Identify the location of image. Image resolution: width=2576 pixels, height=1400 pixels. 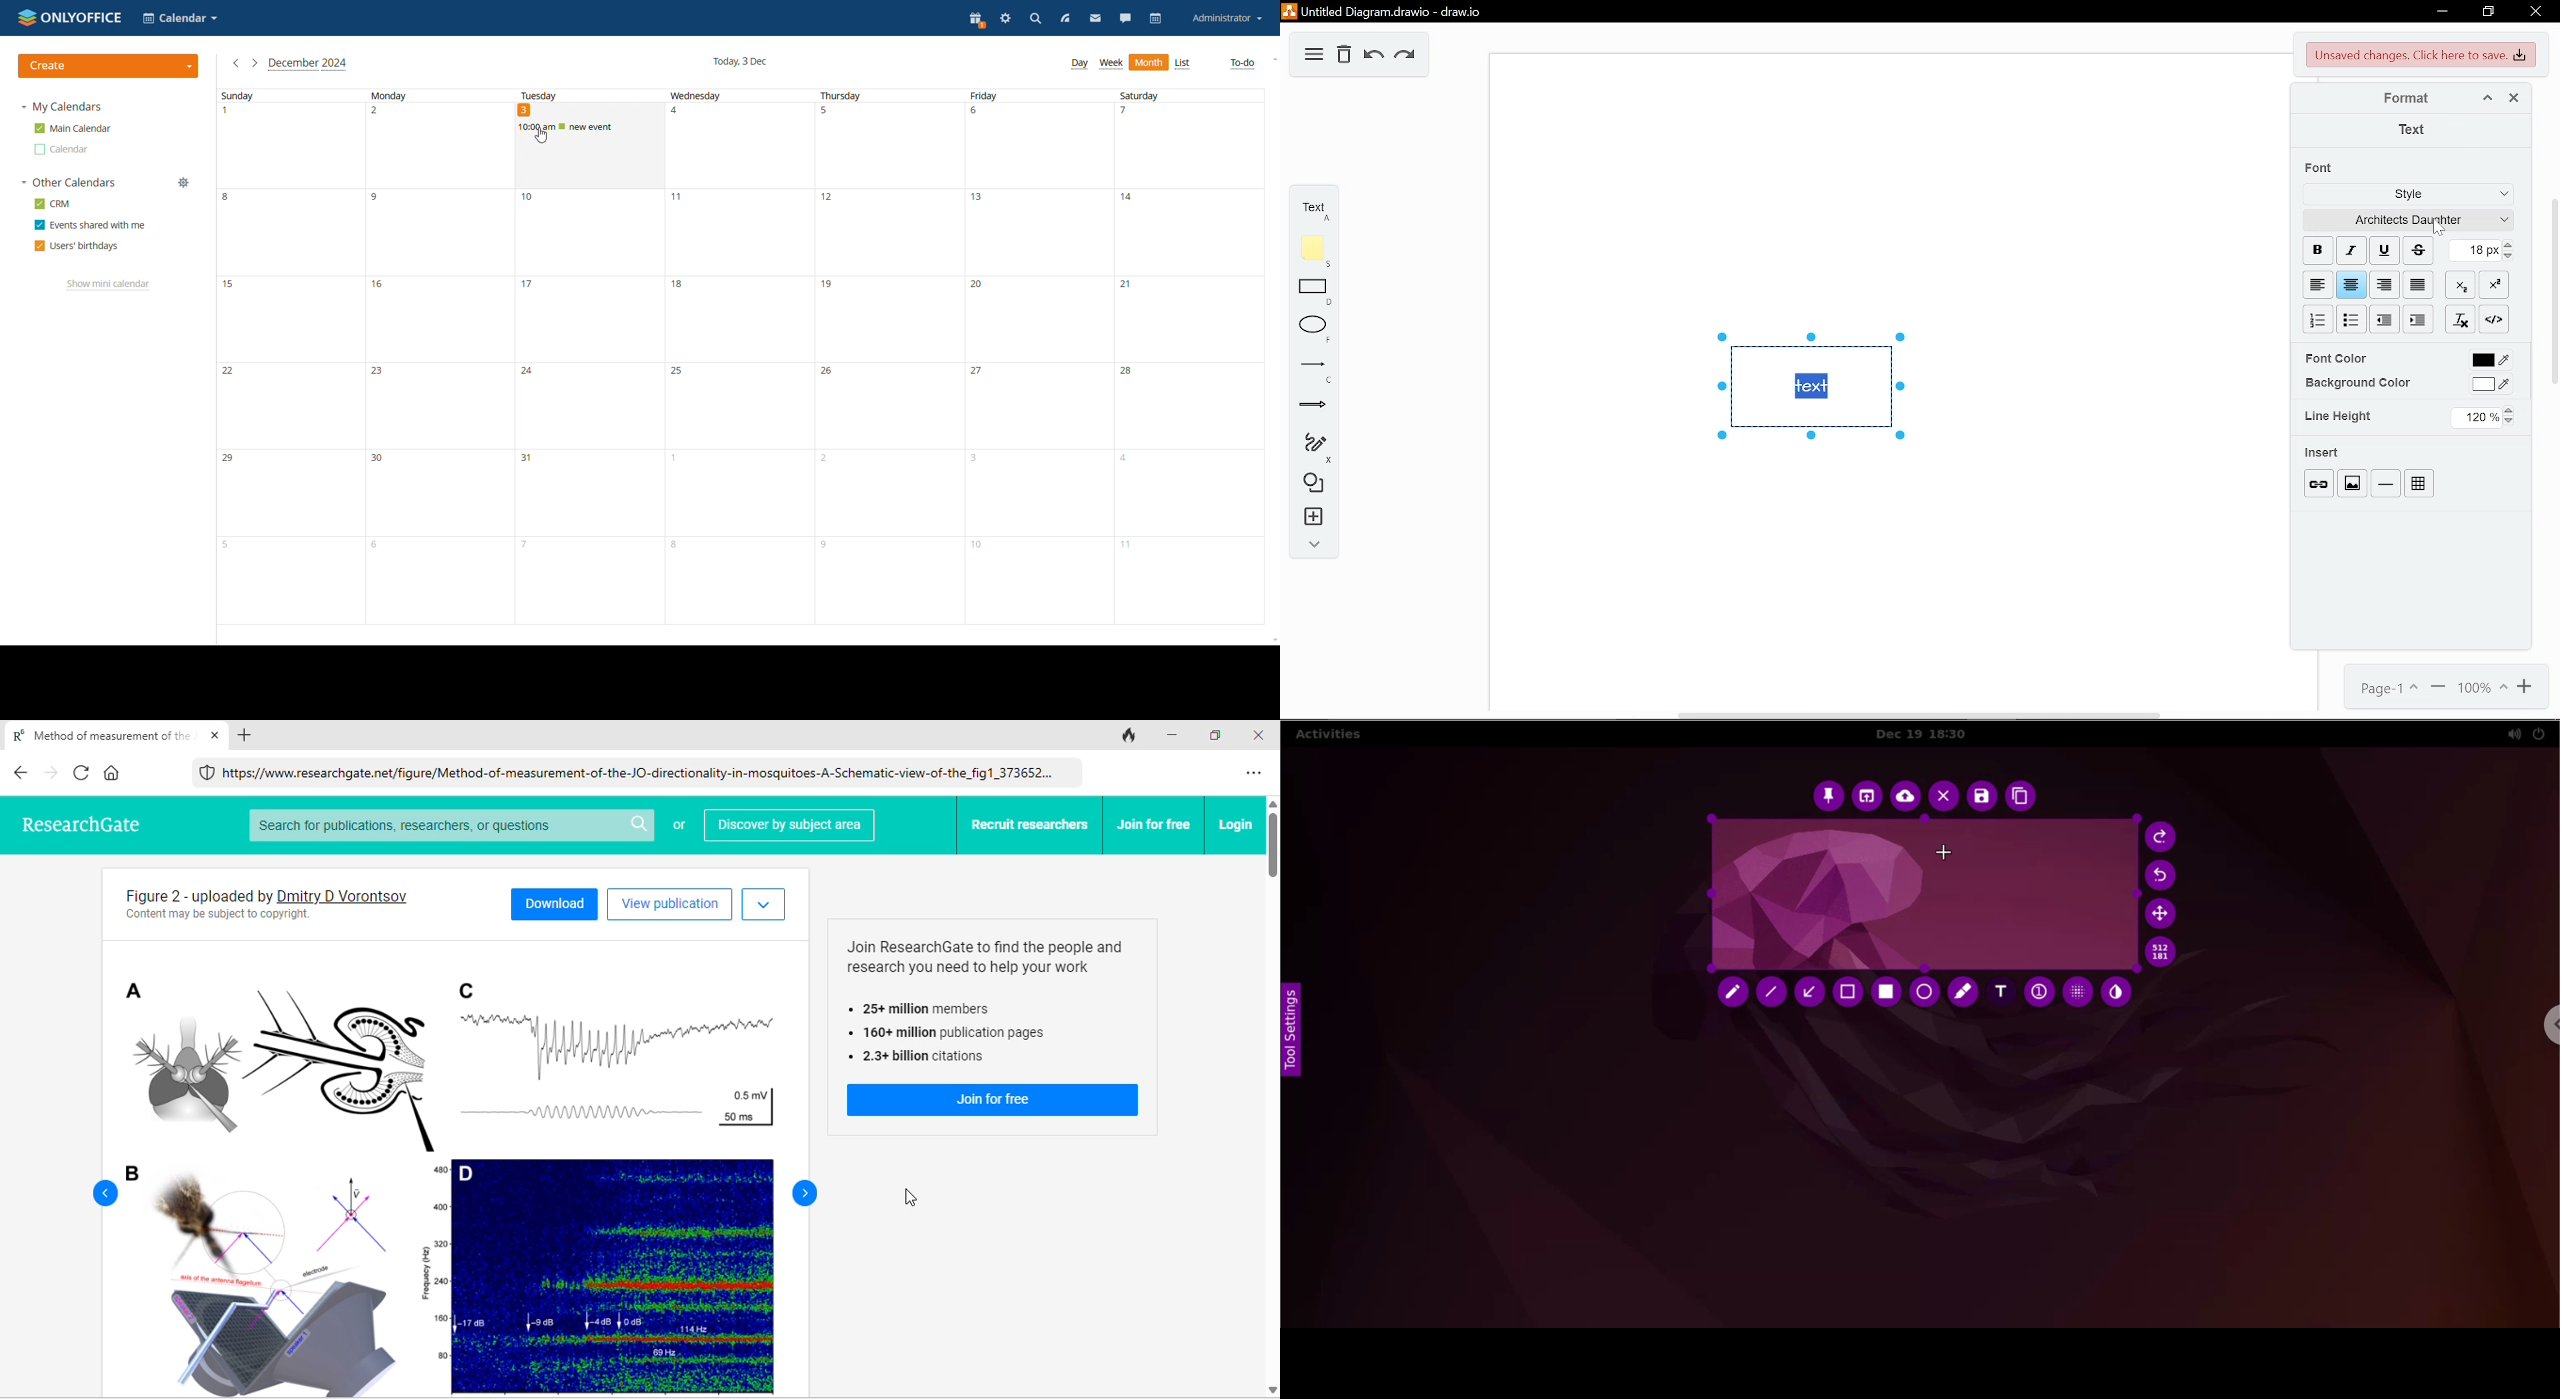
(2352, 481).